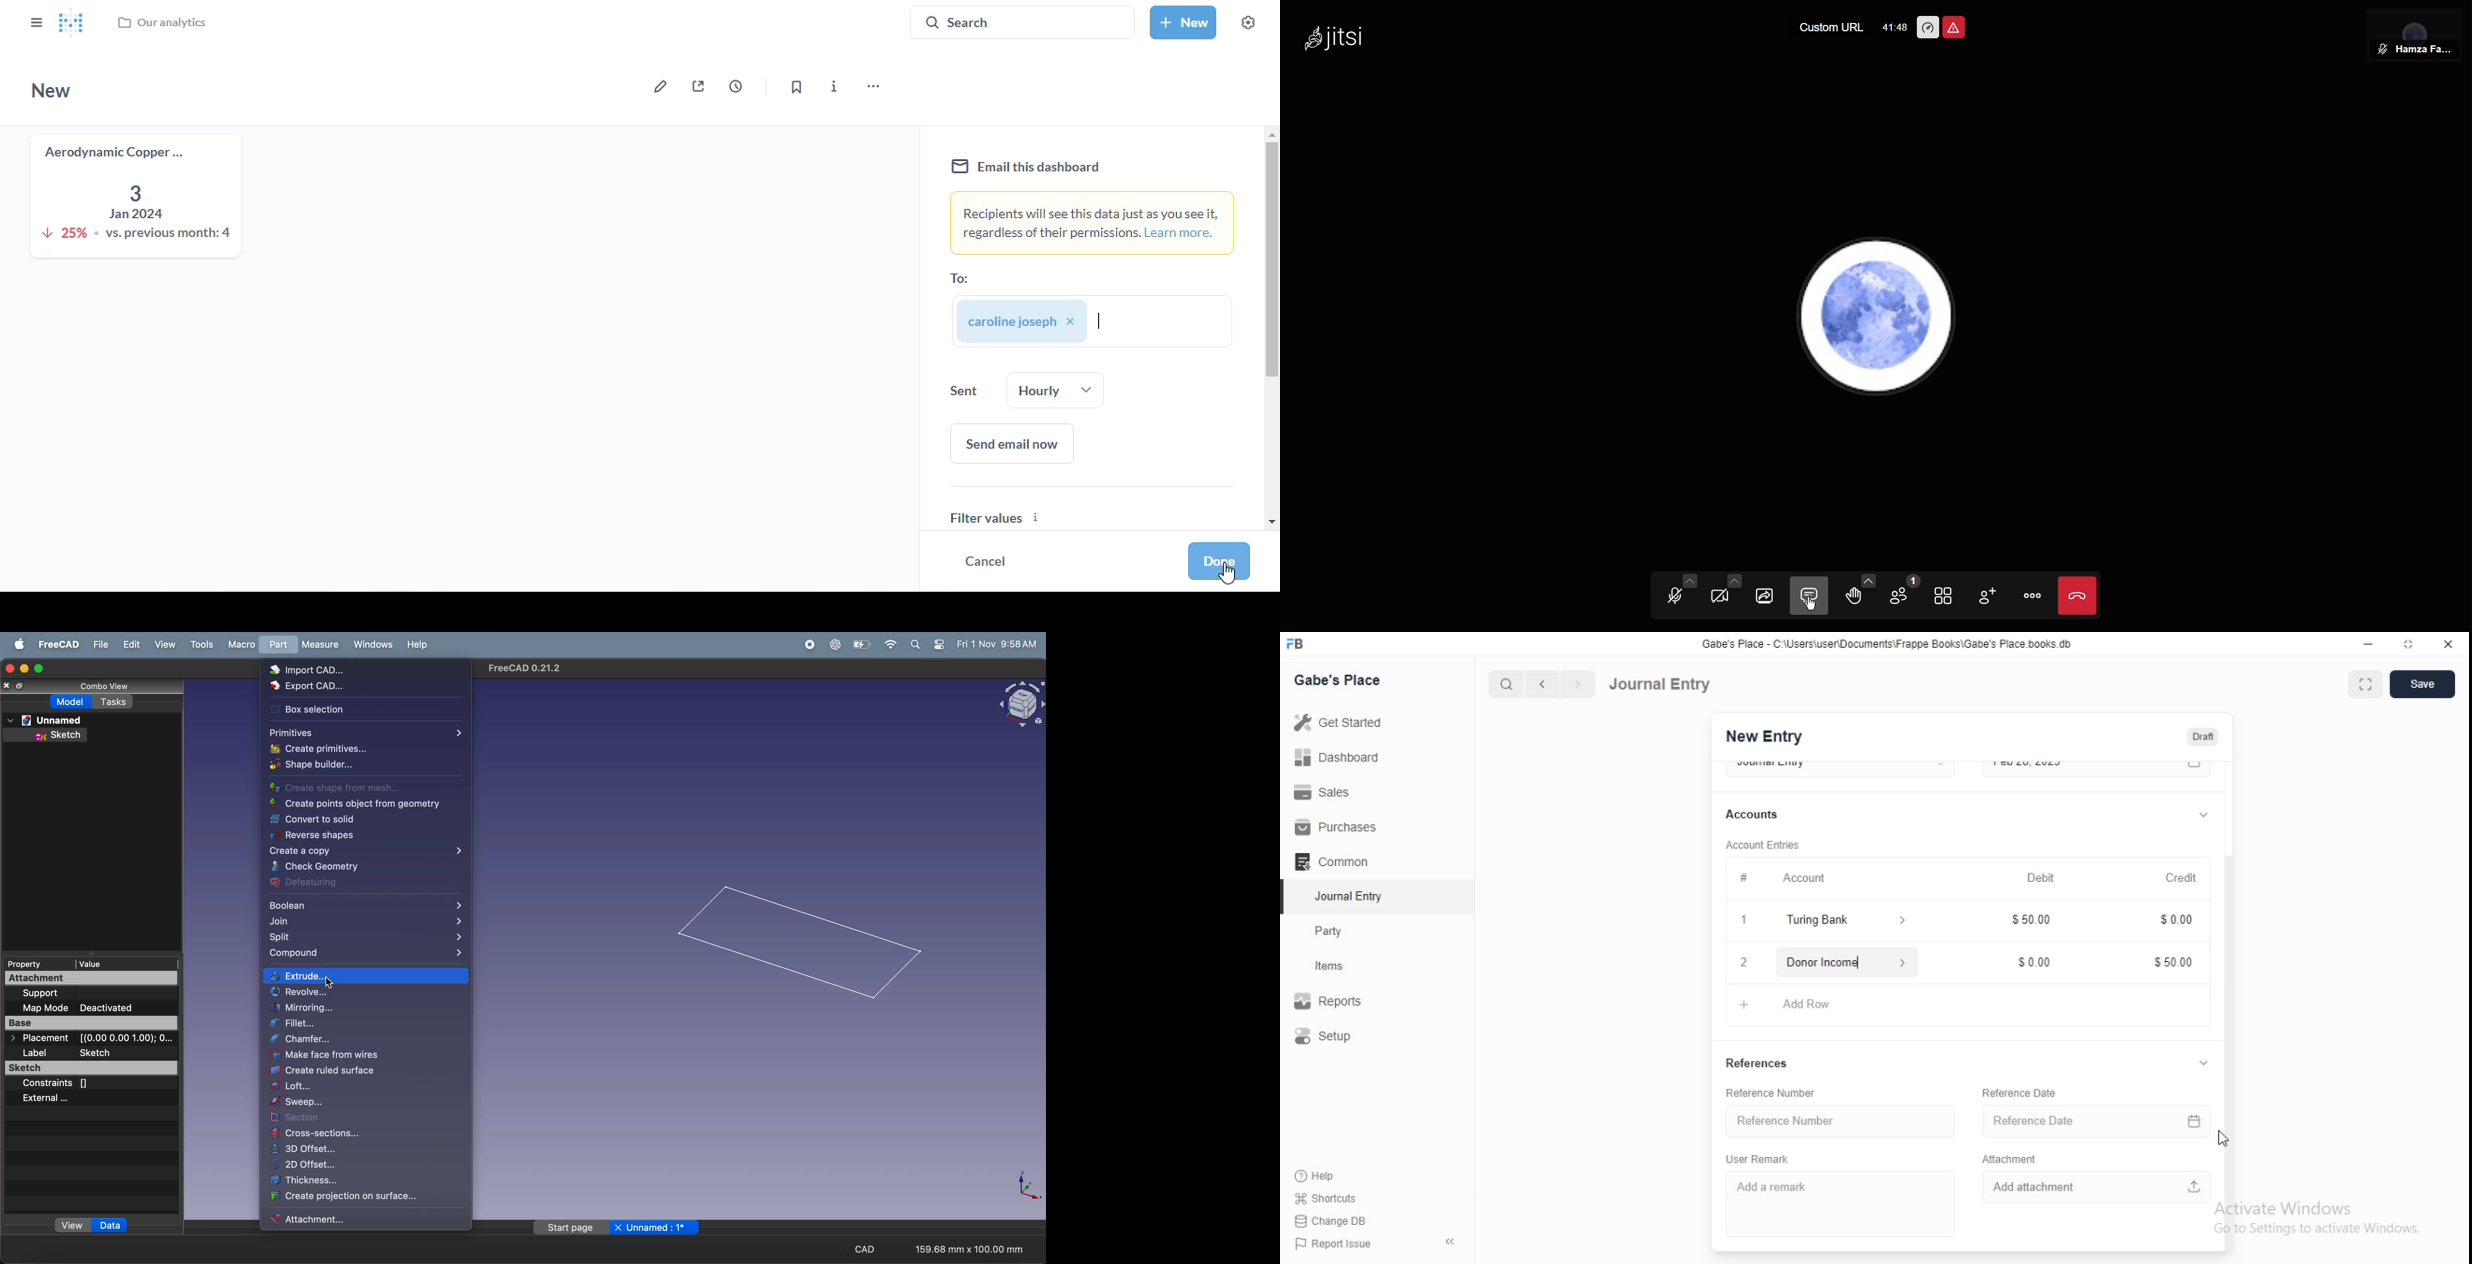 This screenshot has width=2492, height=1288. I want to click on Purchases, so click(1339, 827).